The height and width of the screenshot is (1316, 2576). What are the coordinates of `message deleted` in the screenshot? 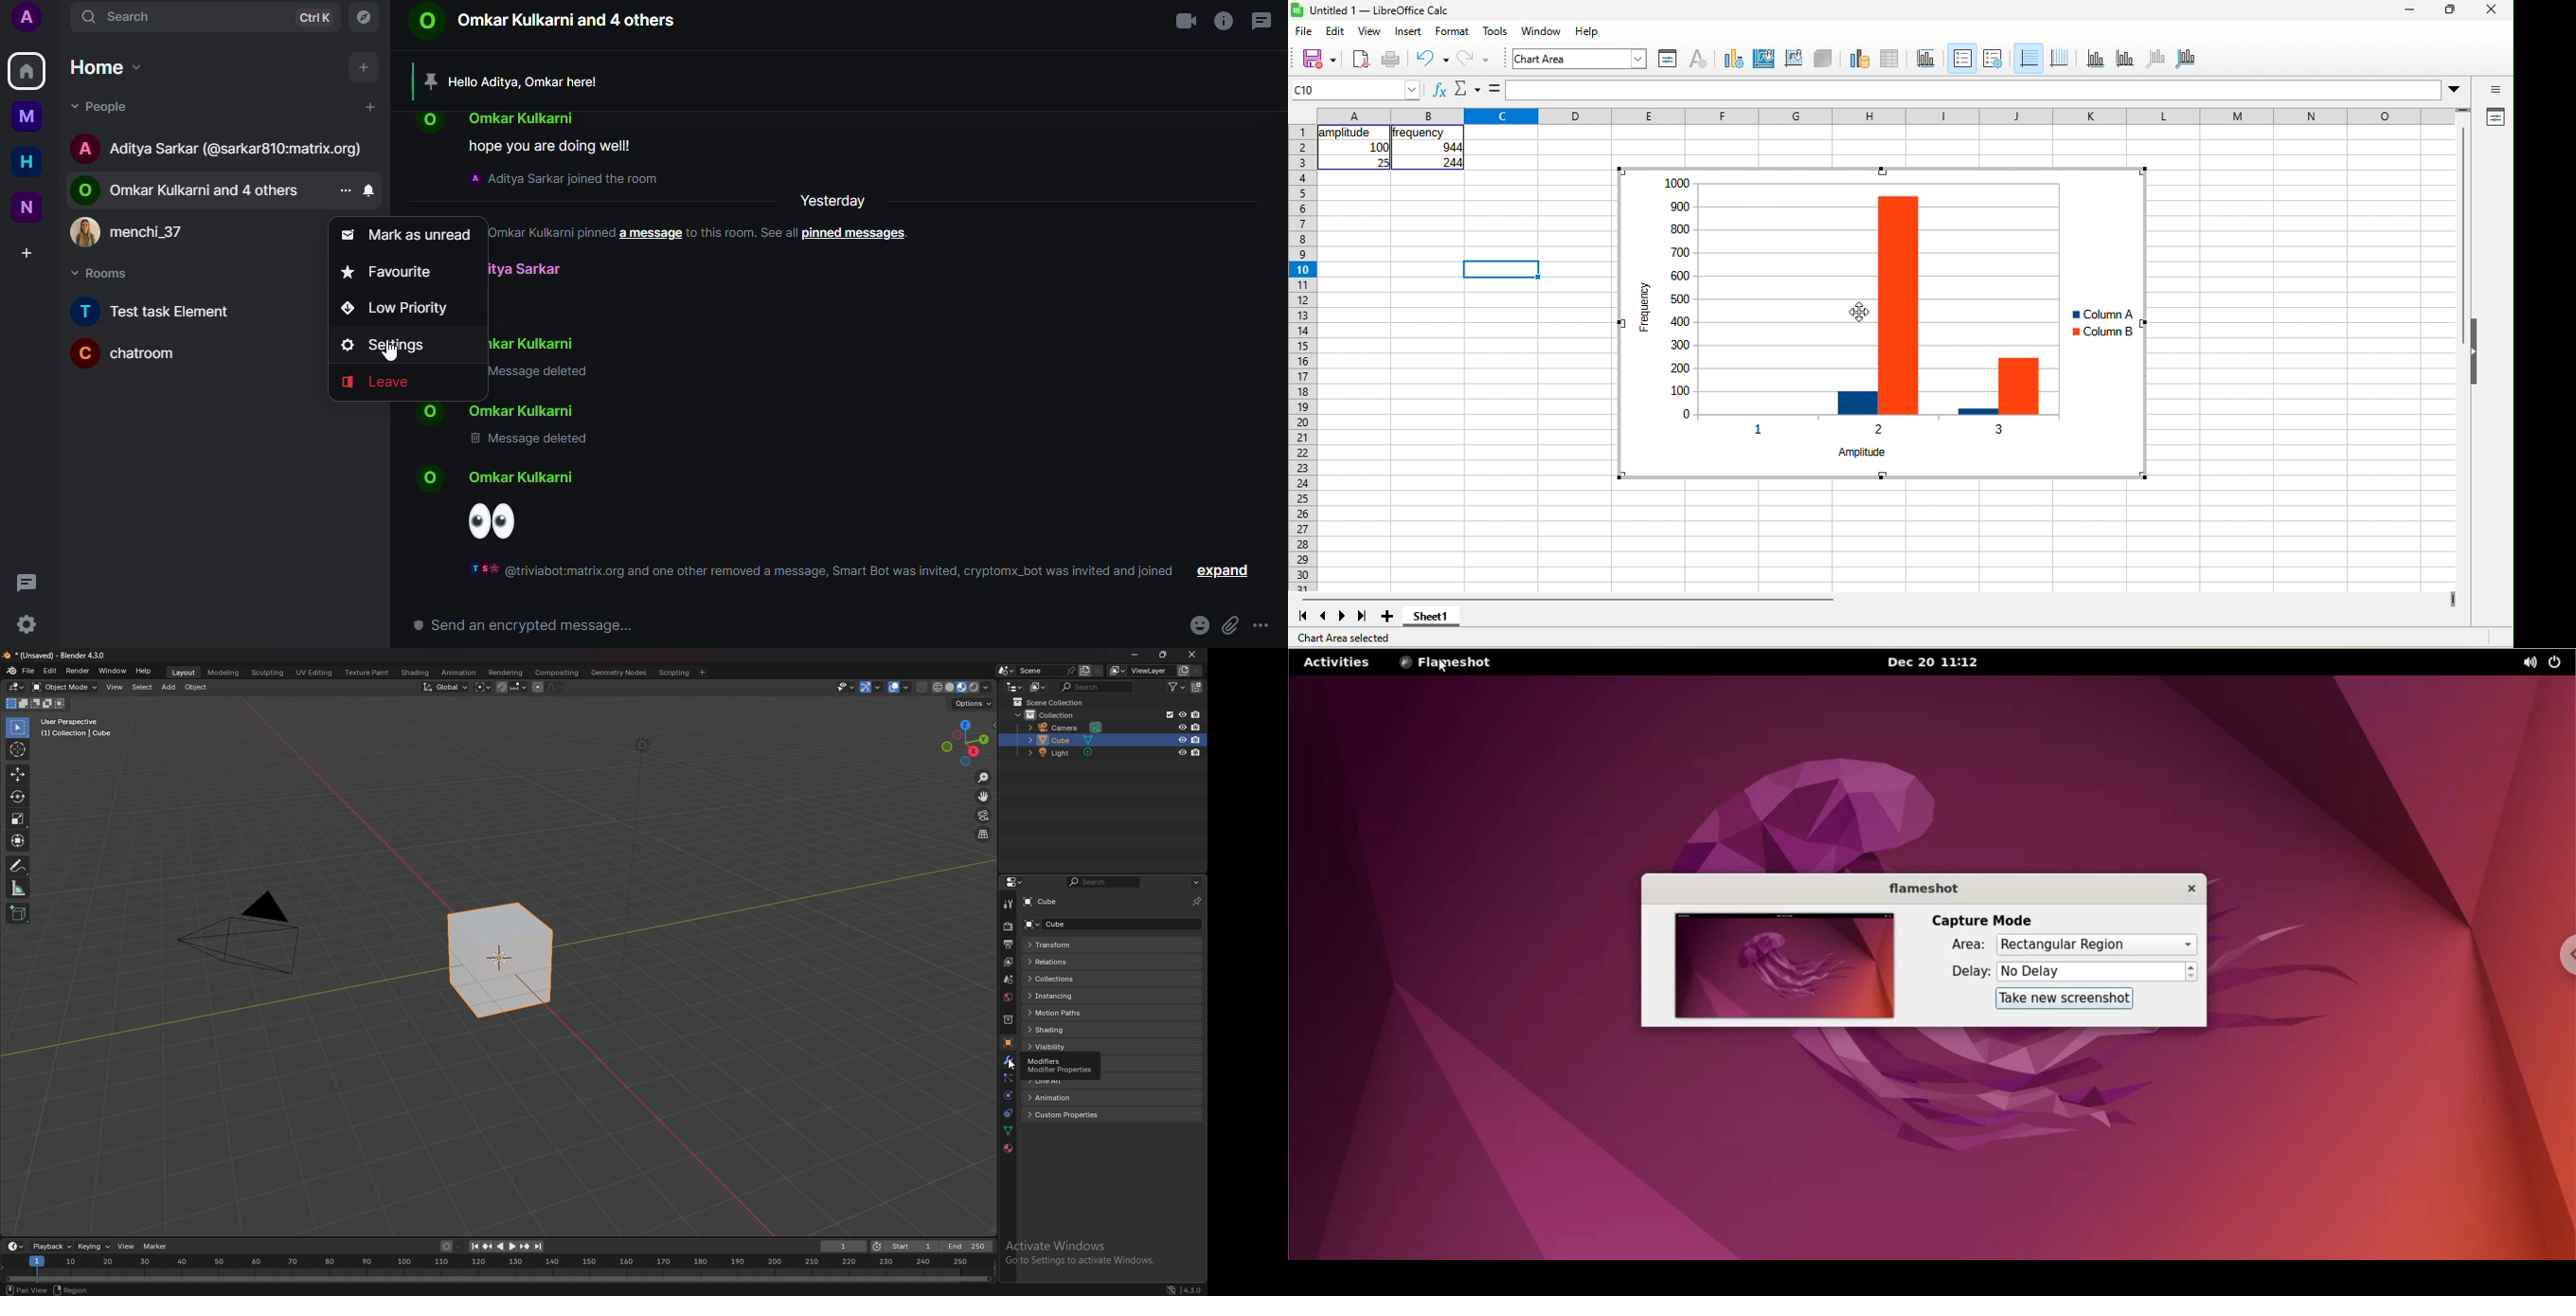 It's located at (533, 372).